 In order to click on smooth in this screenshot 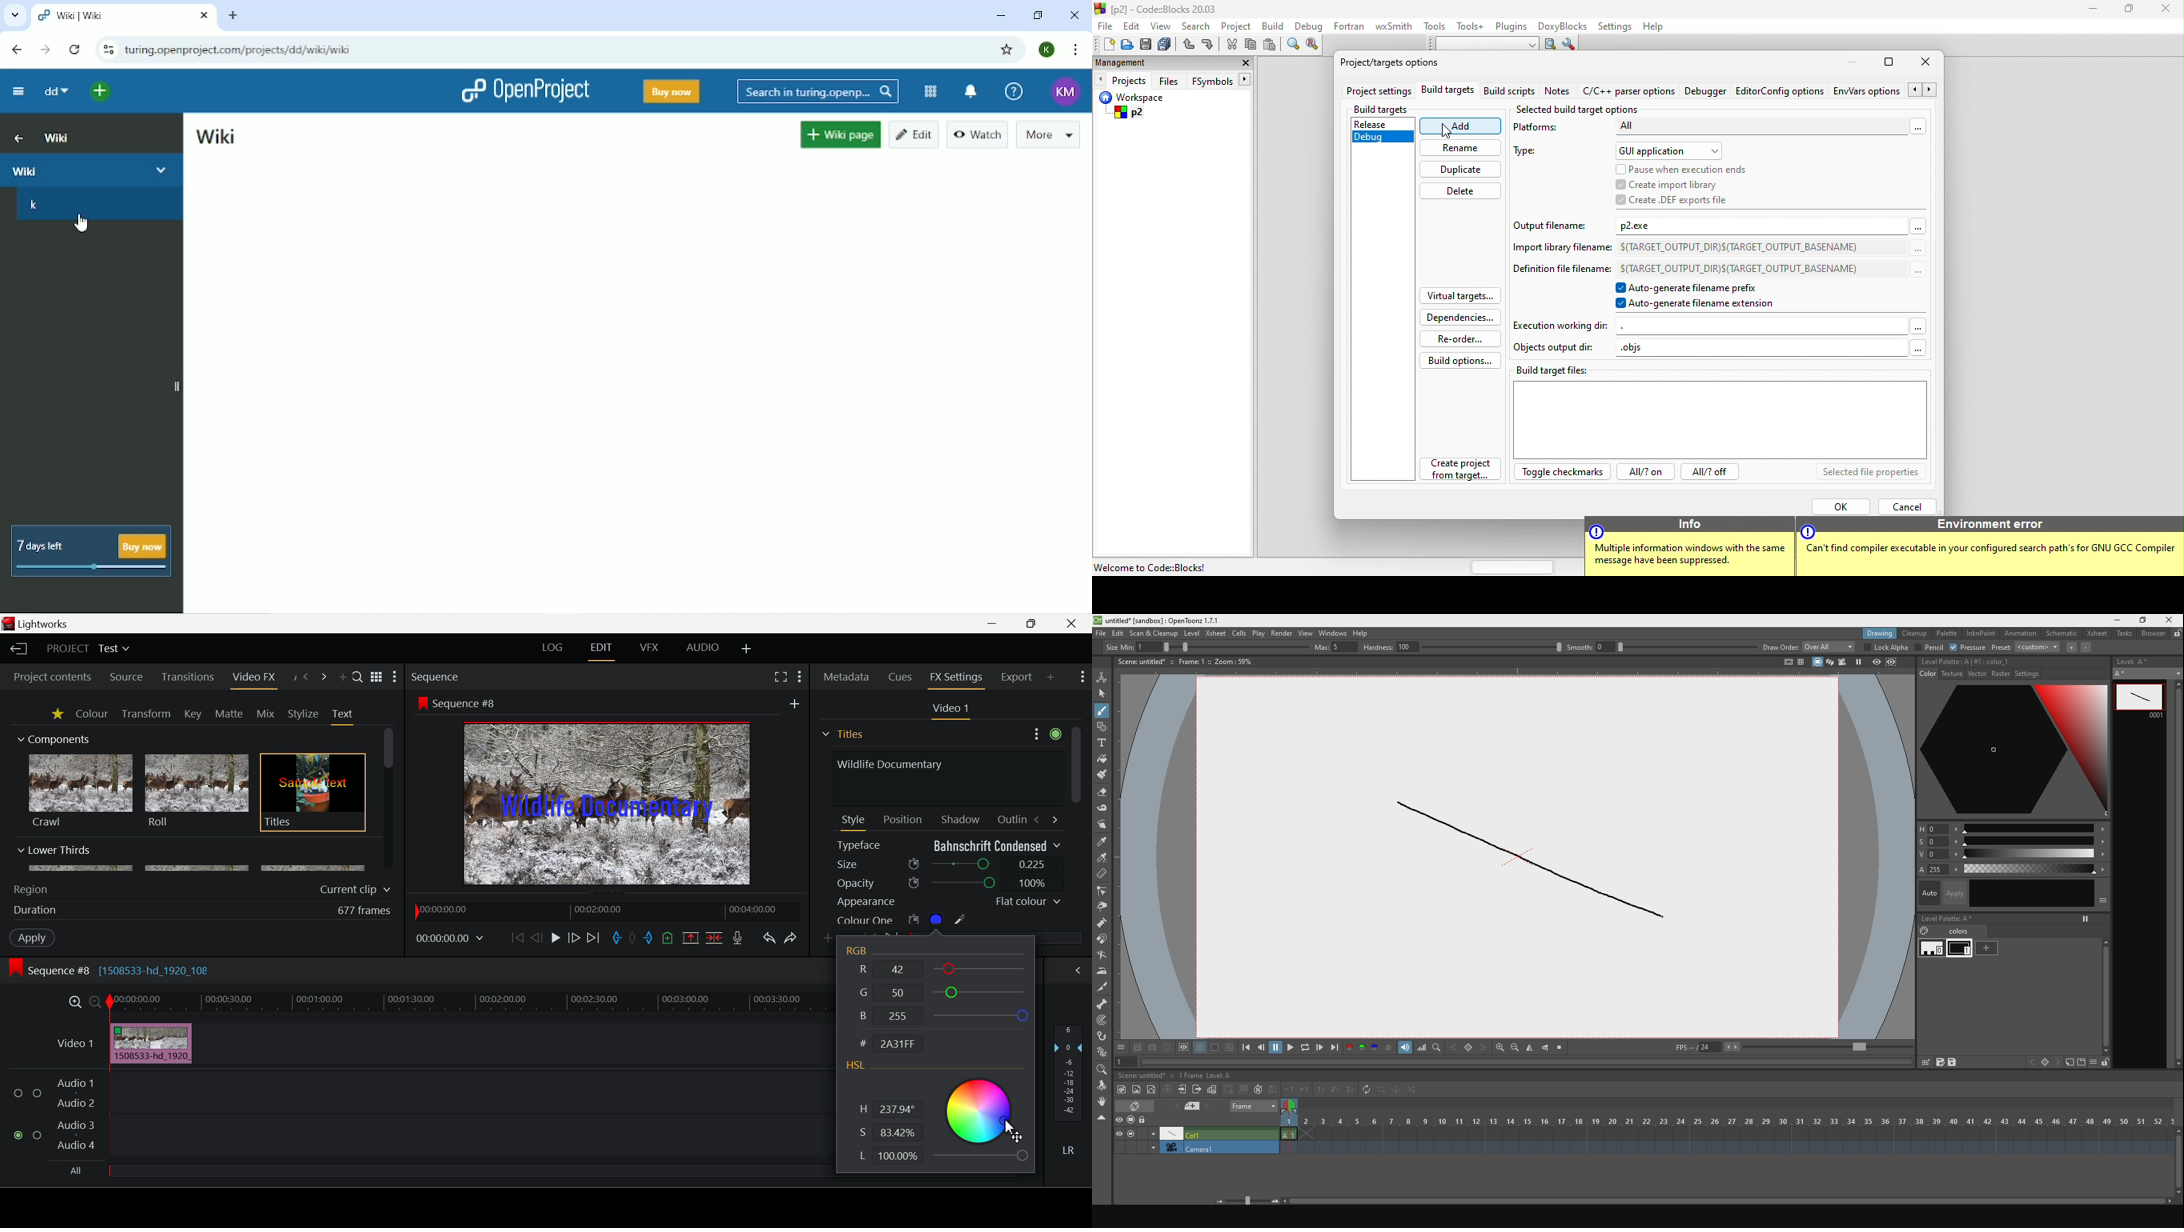, I will do `click(1661, 646)`.